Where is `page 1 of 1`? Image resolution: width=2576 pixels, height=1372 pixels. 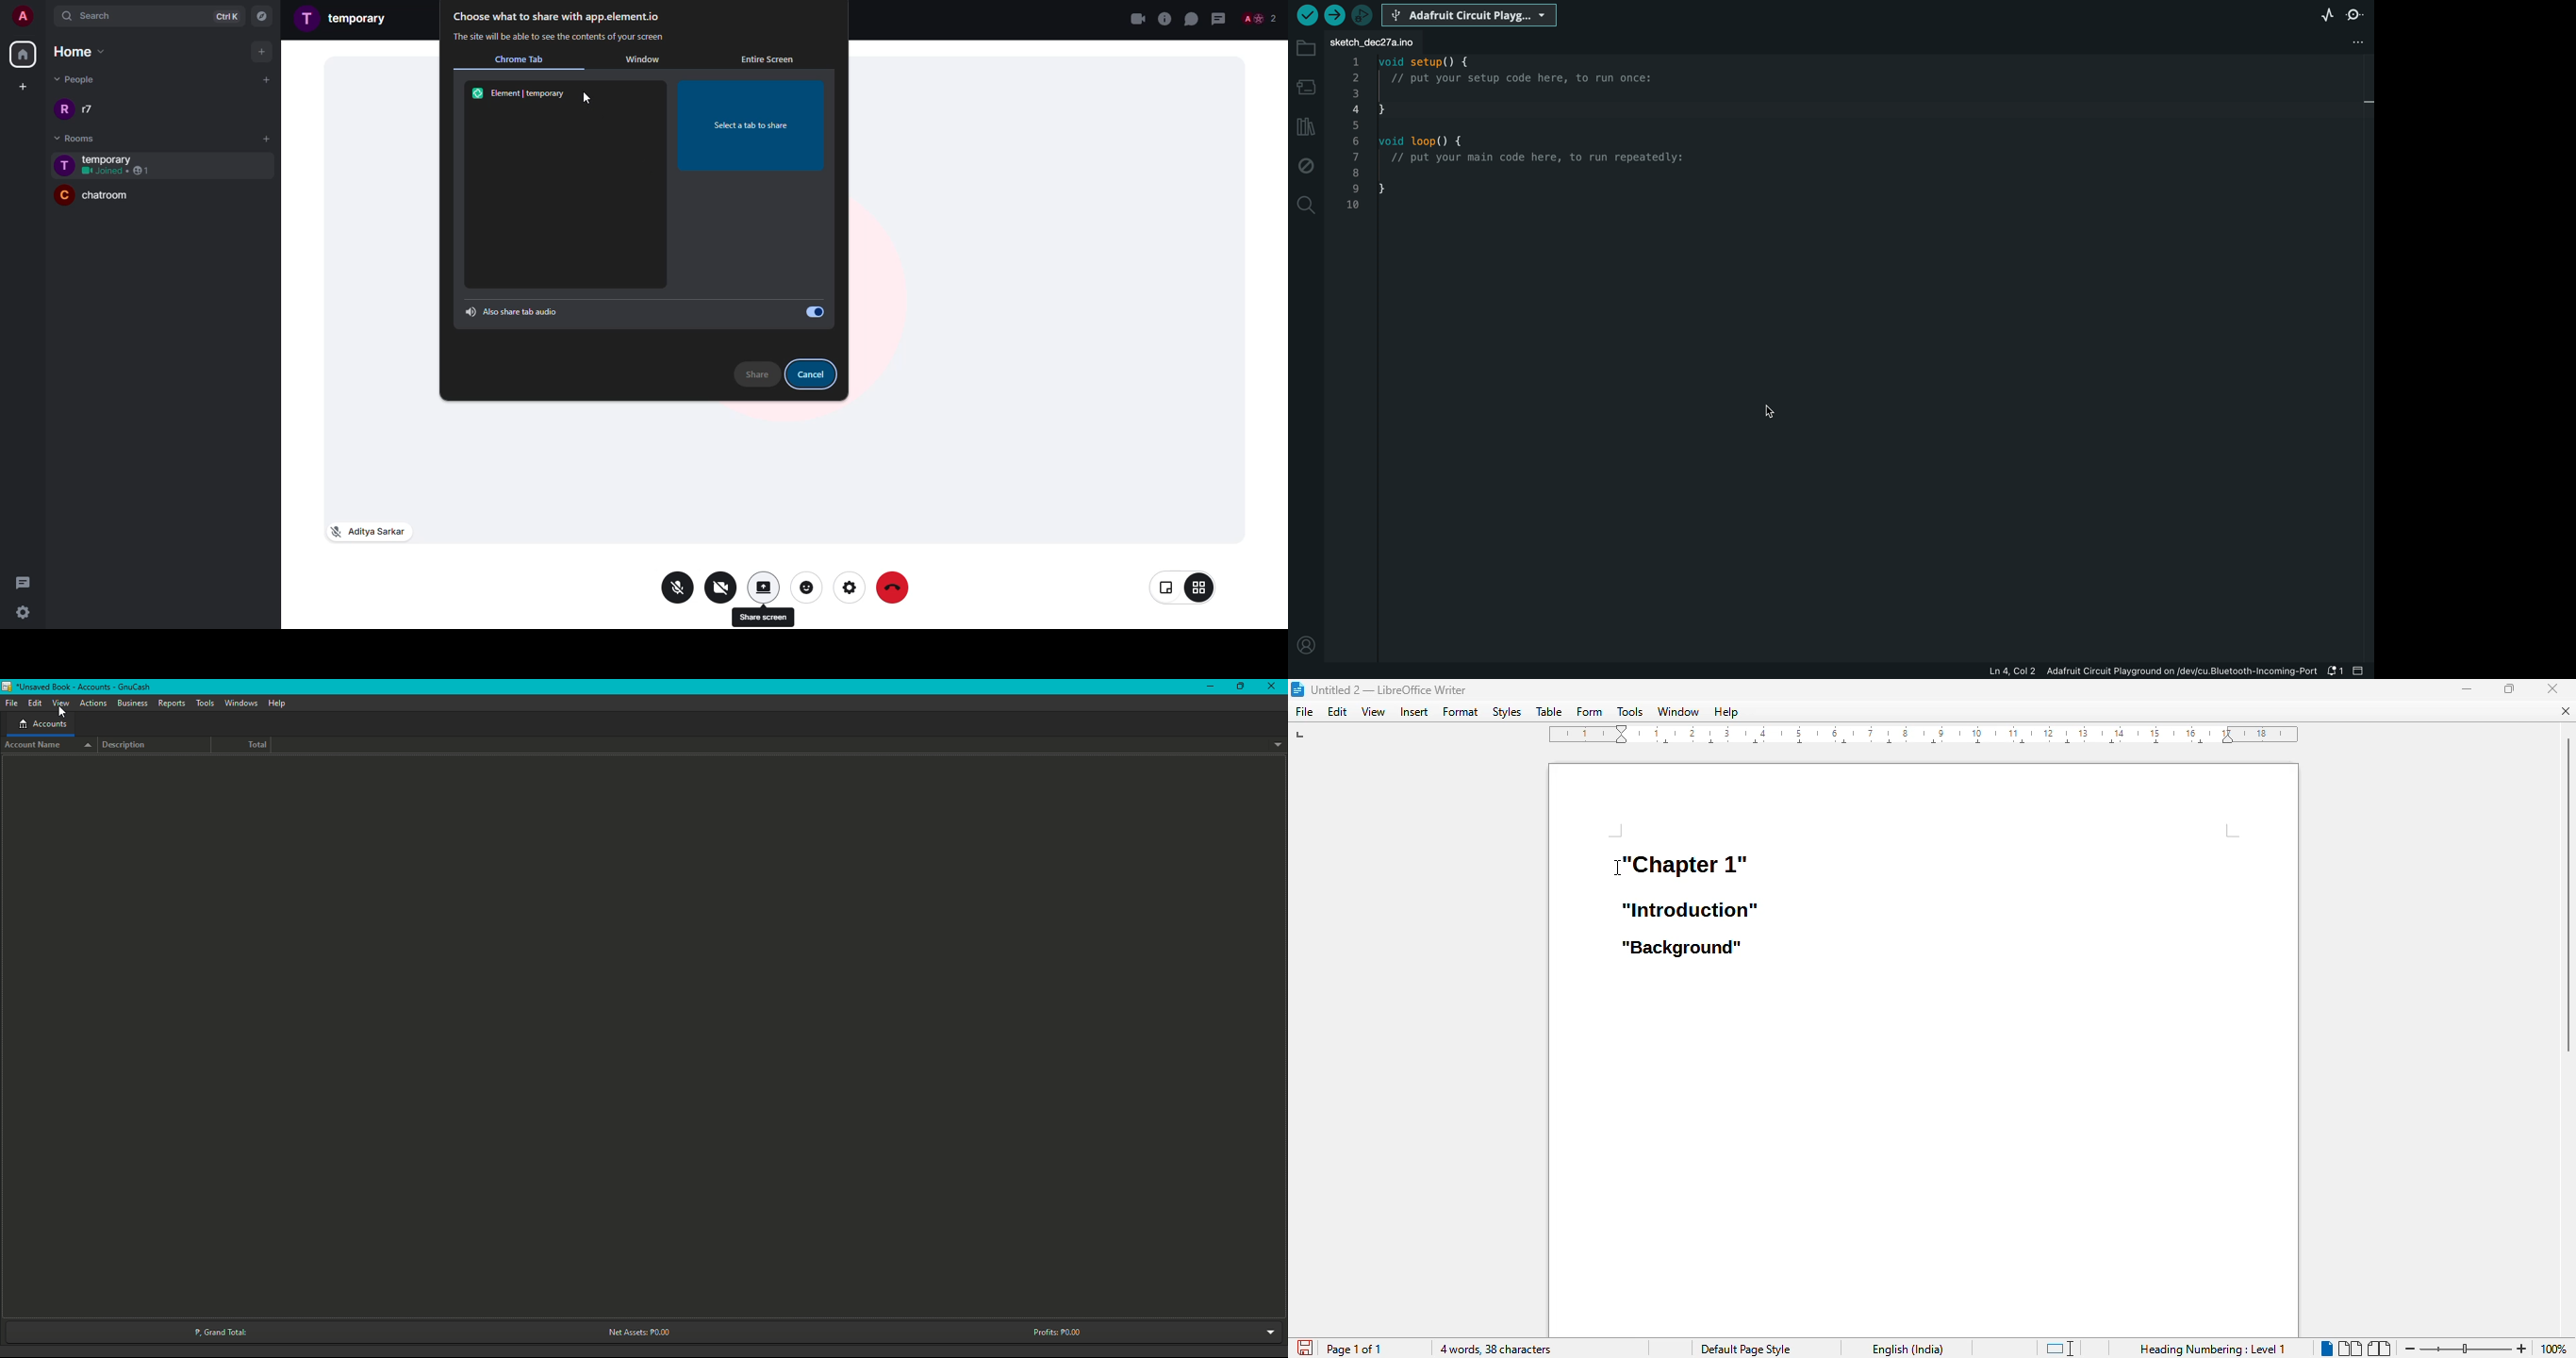
page 1 of 1 is located at coordinates (1355, 1349).